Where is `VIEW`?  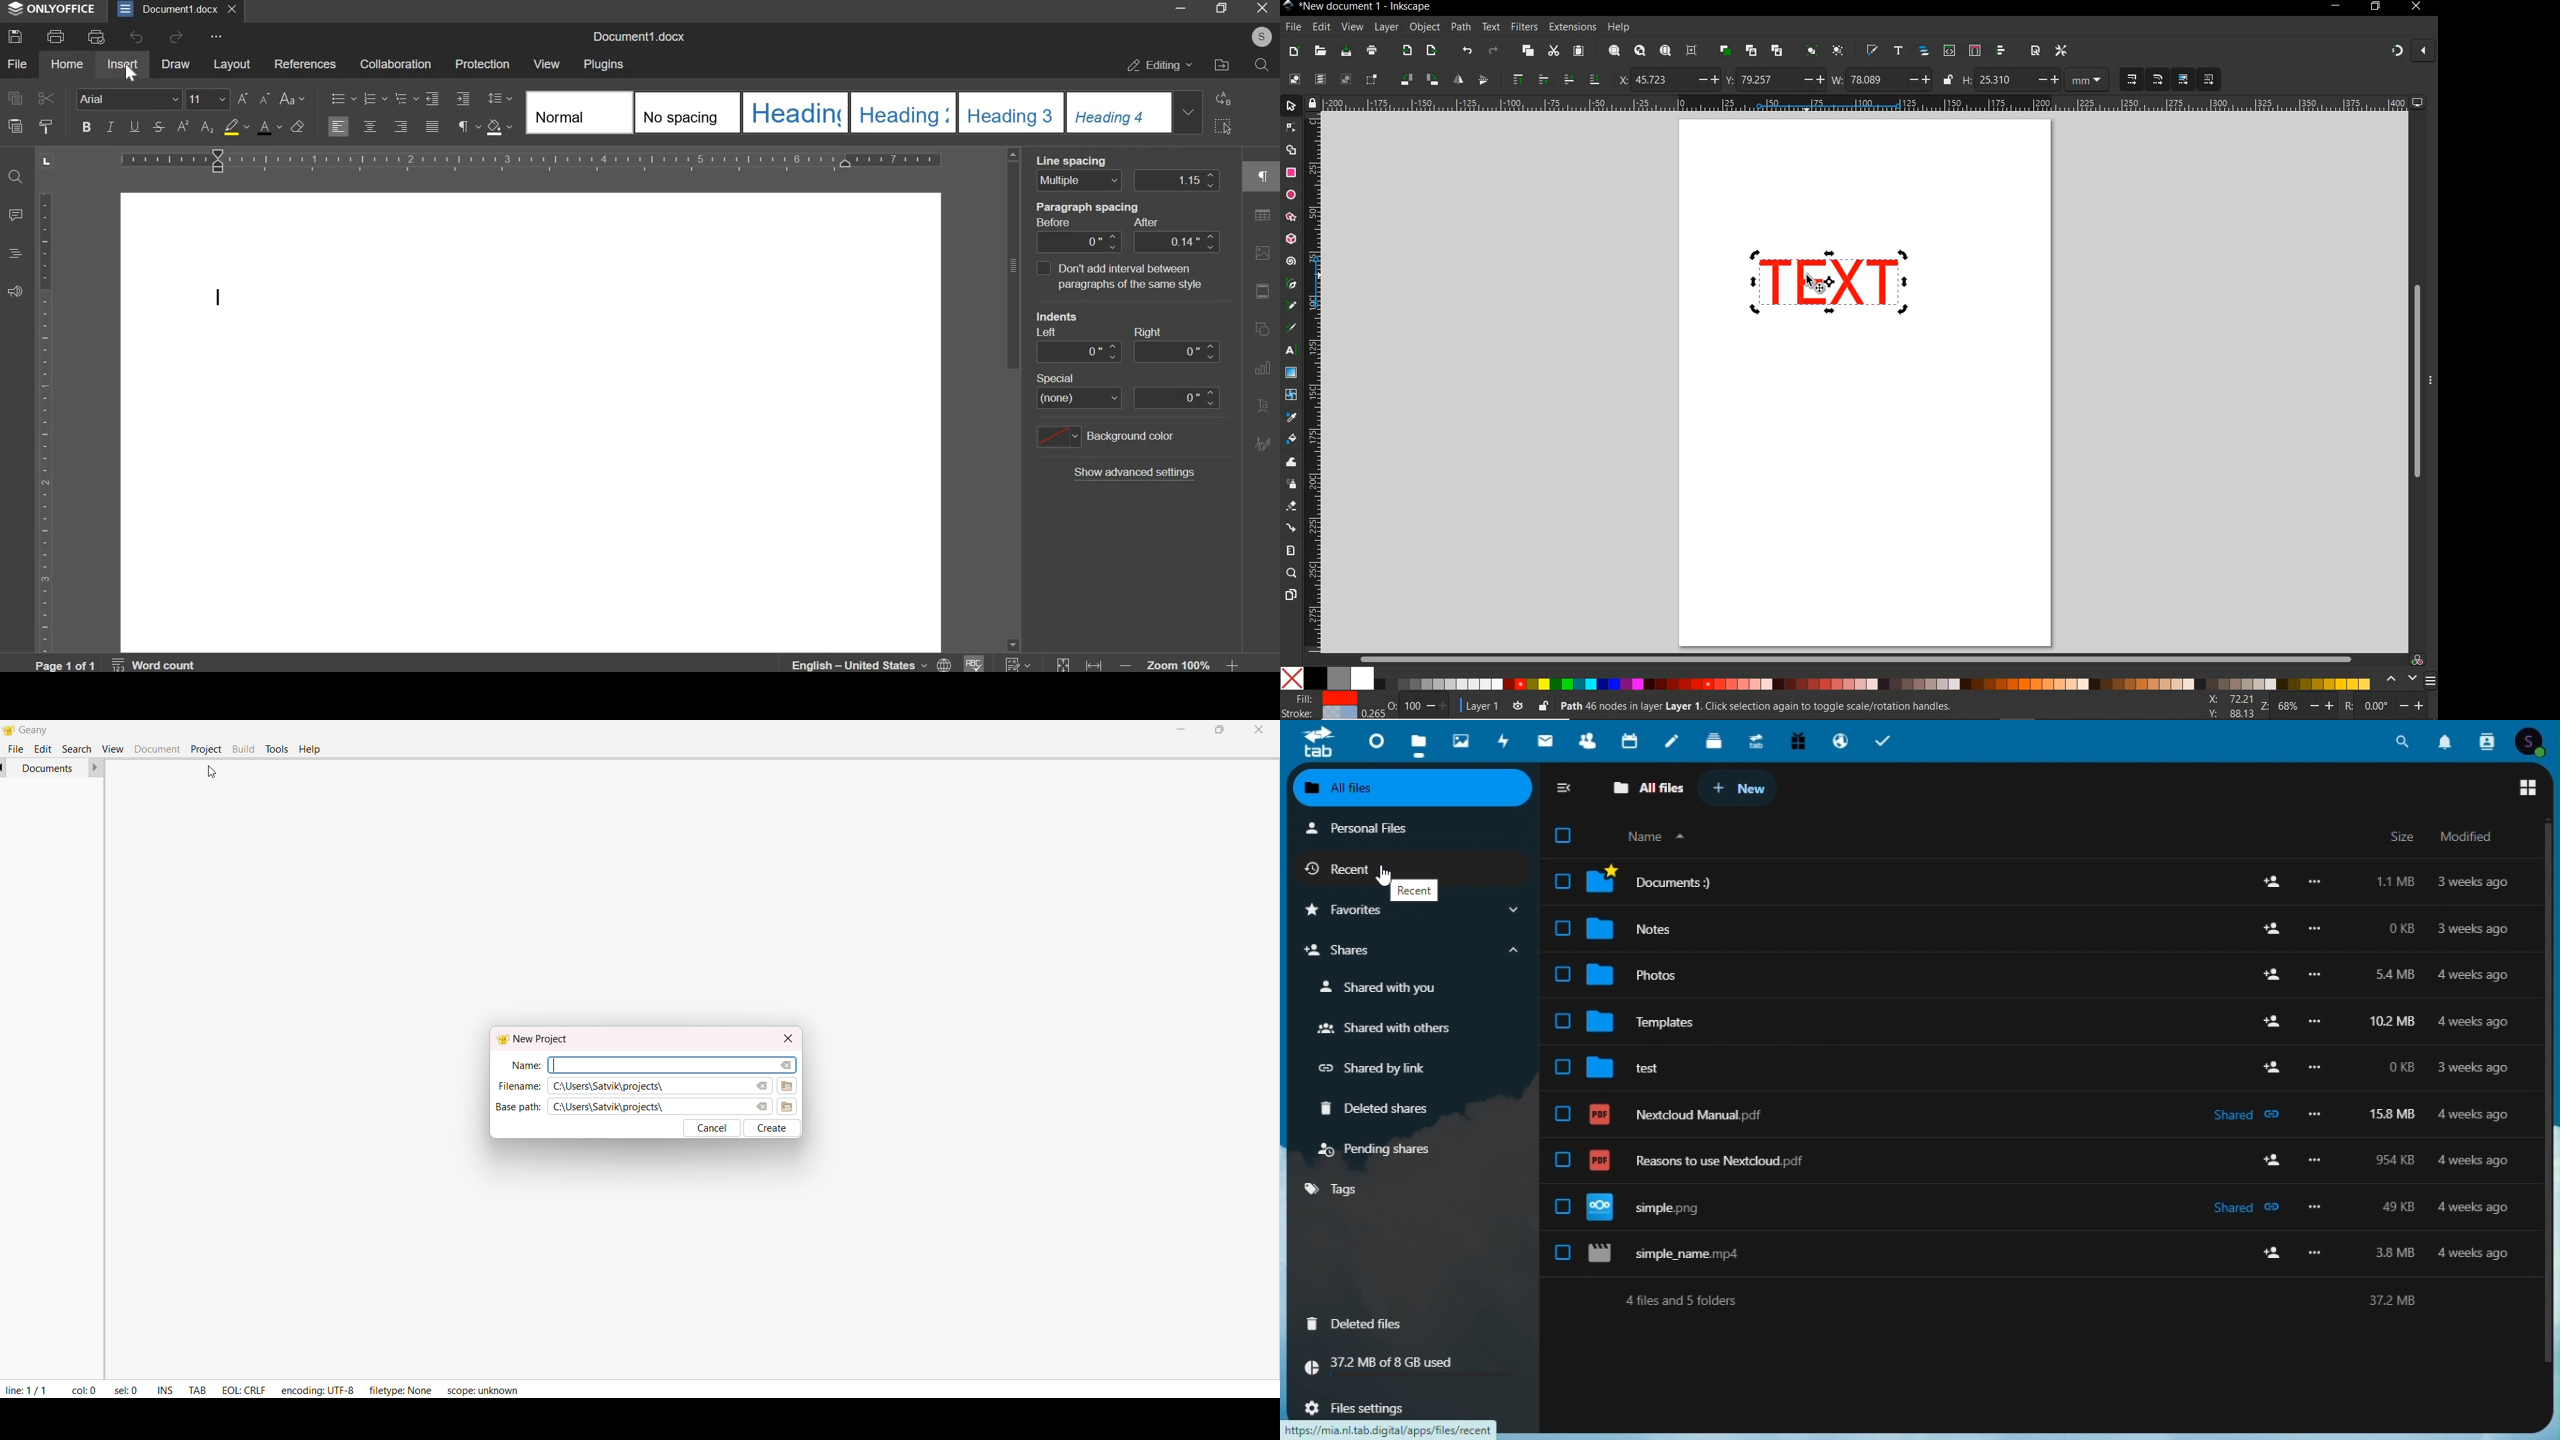
VIEW is located at coordinates (1352, 28).